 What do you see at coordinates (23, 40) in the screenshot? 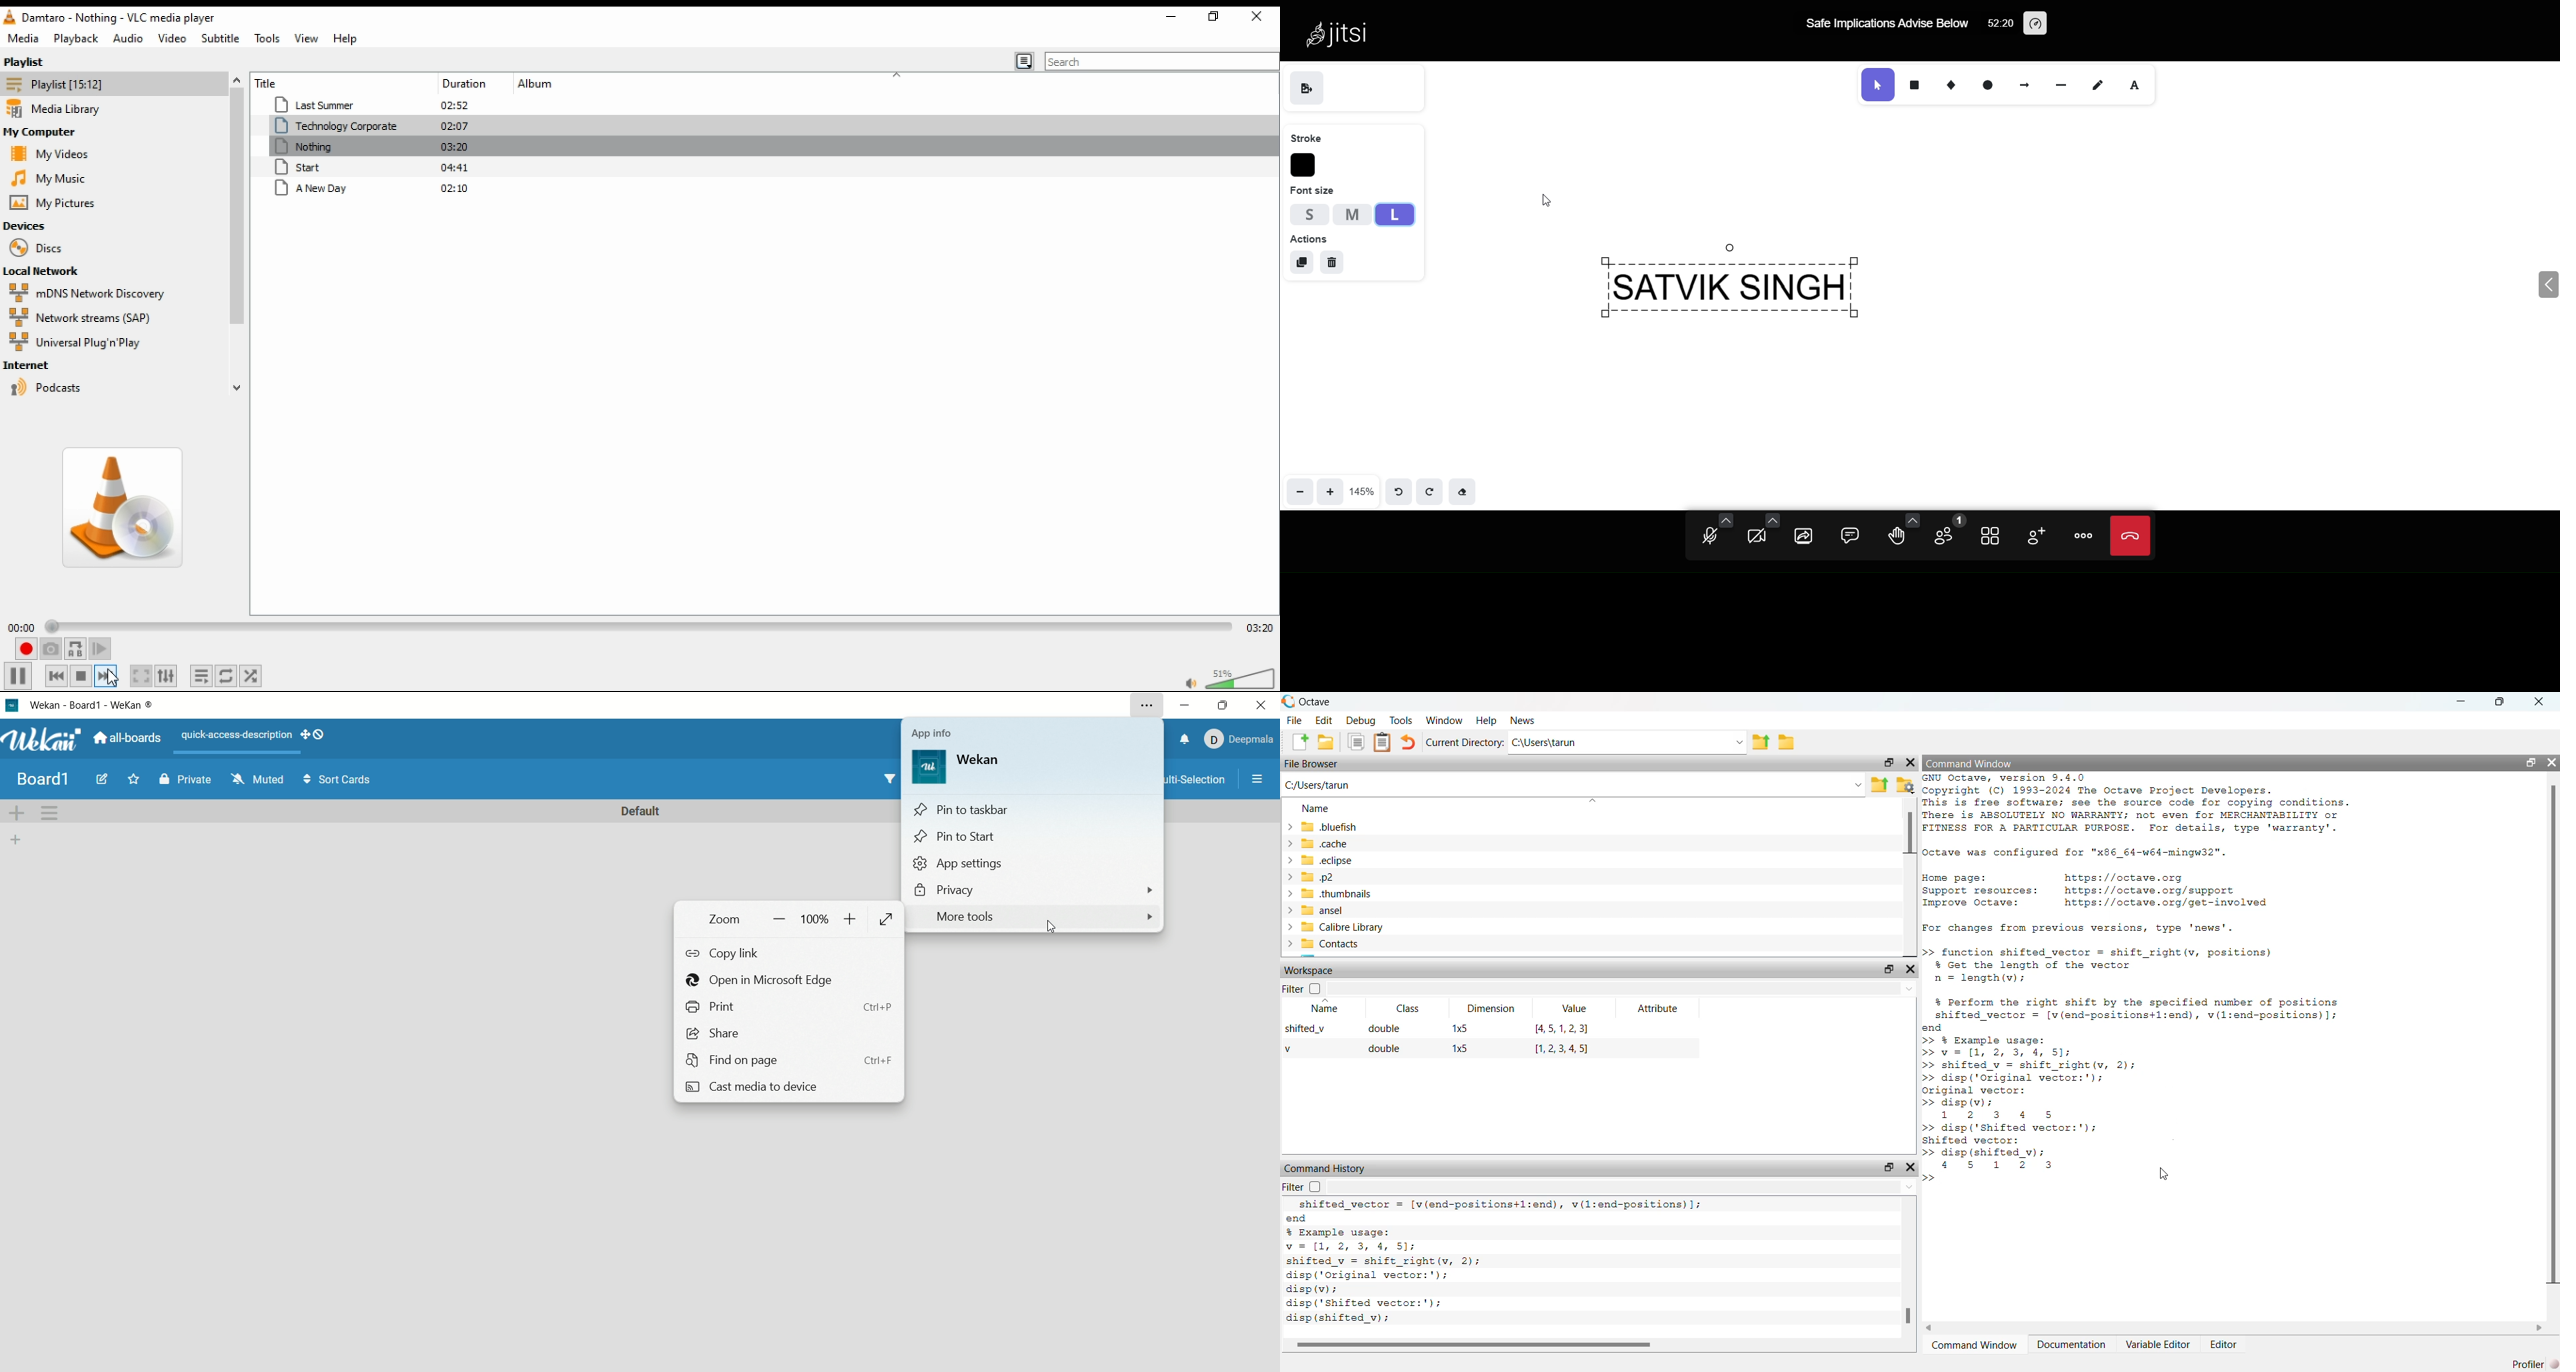
I see `media` at bounding box center [23, 40].